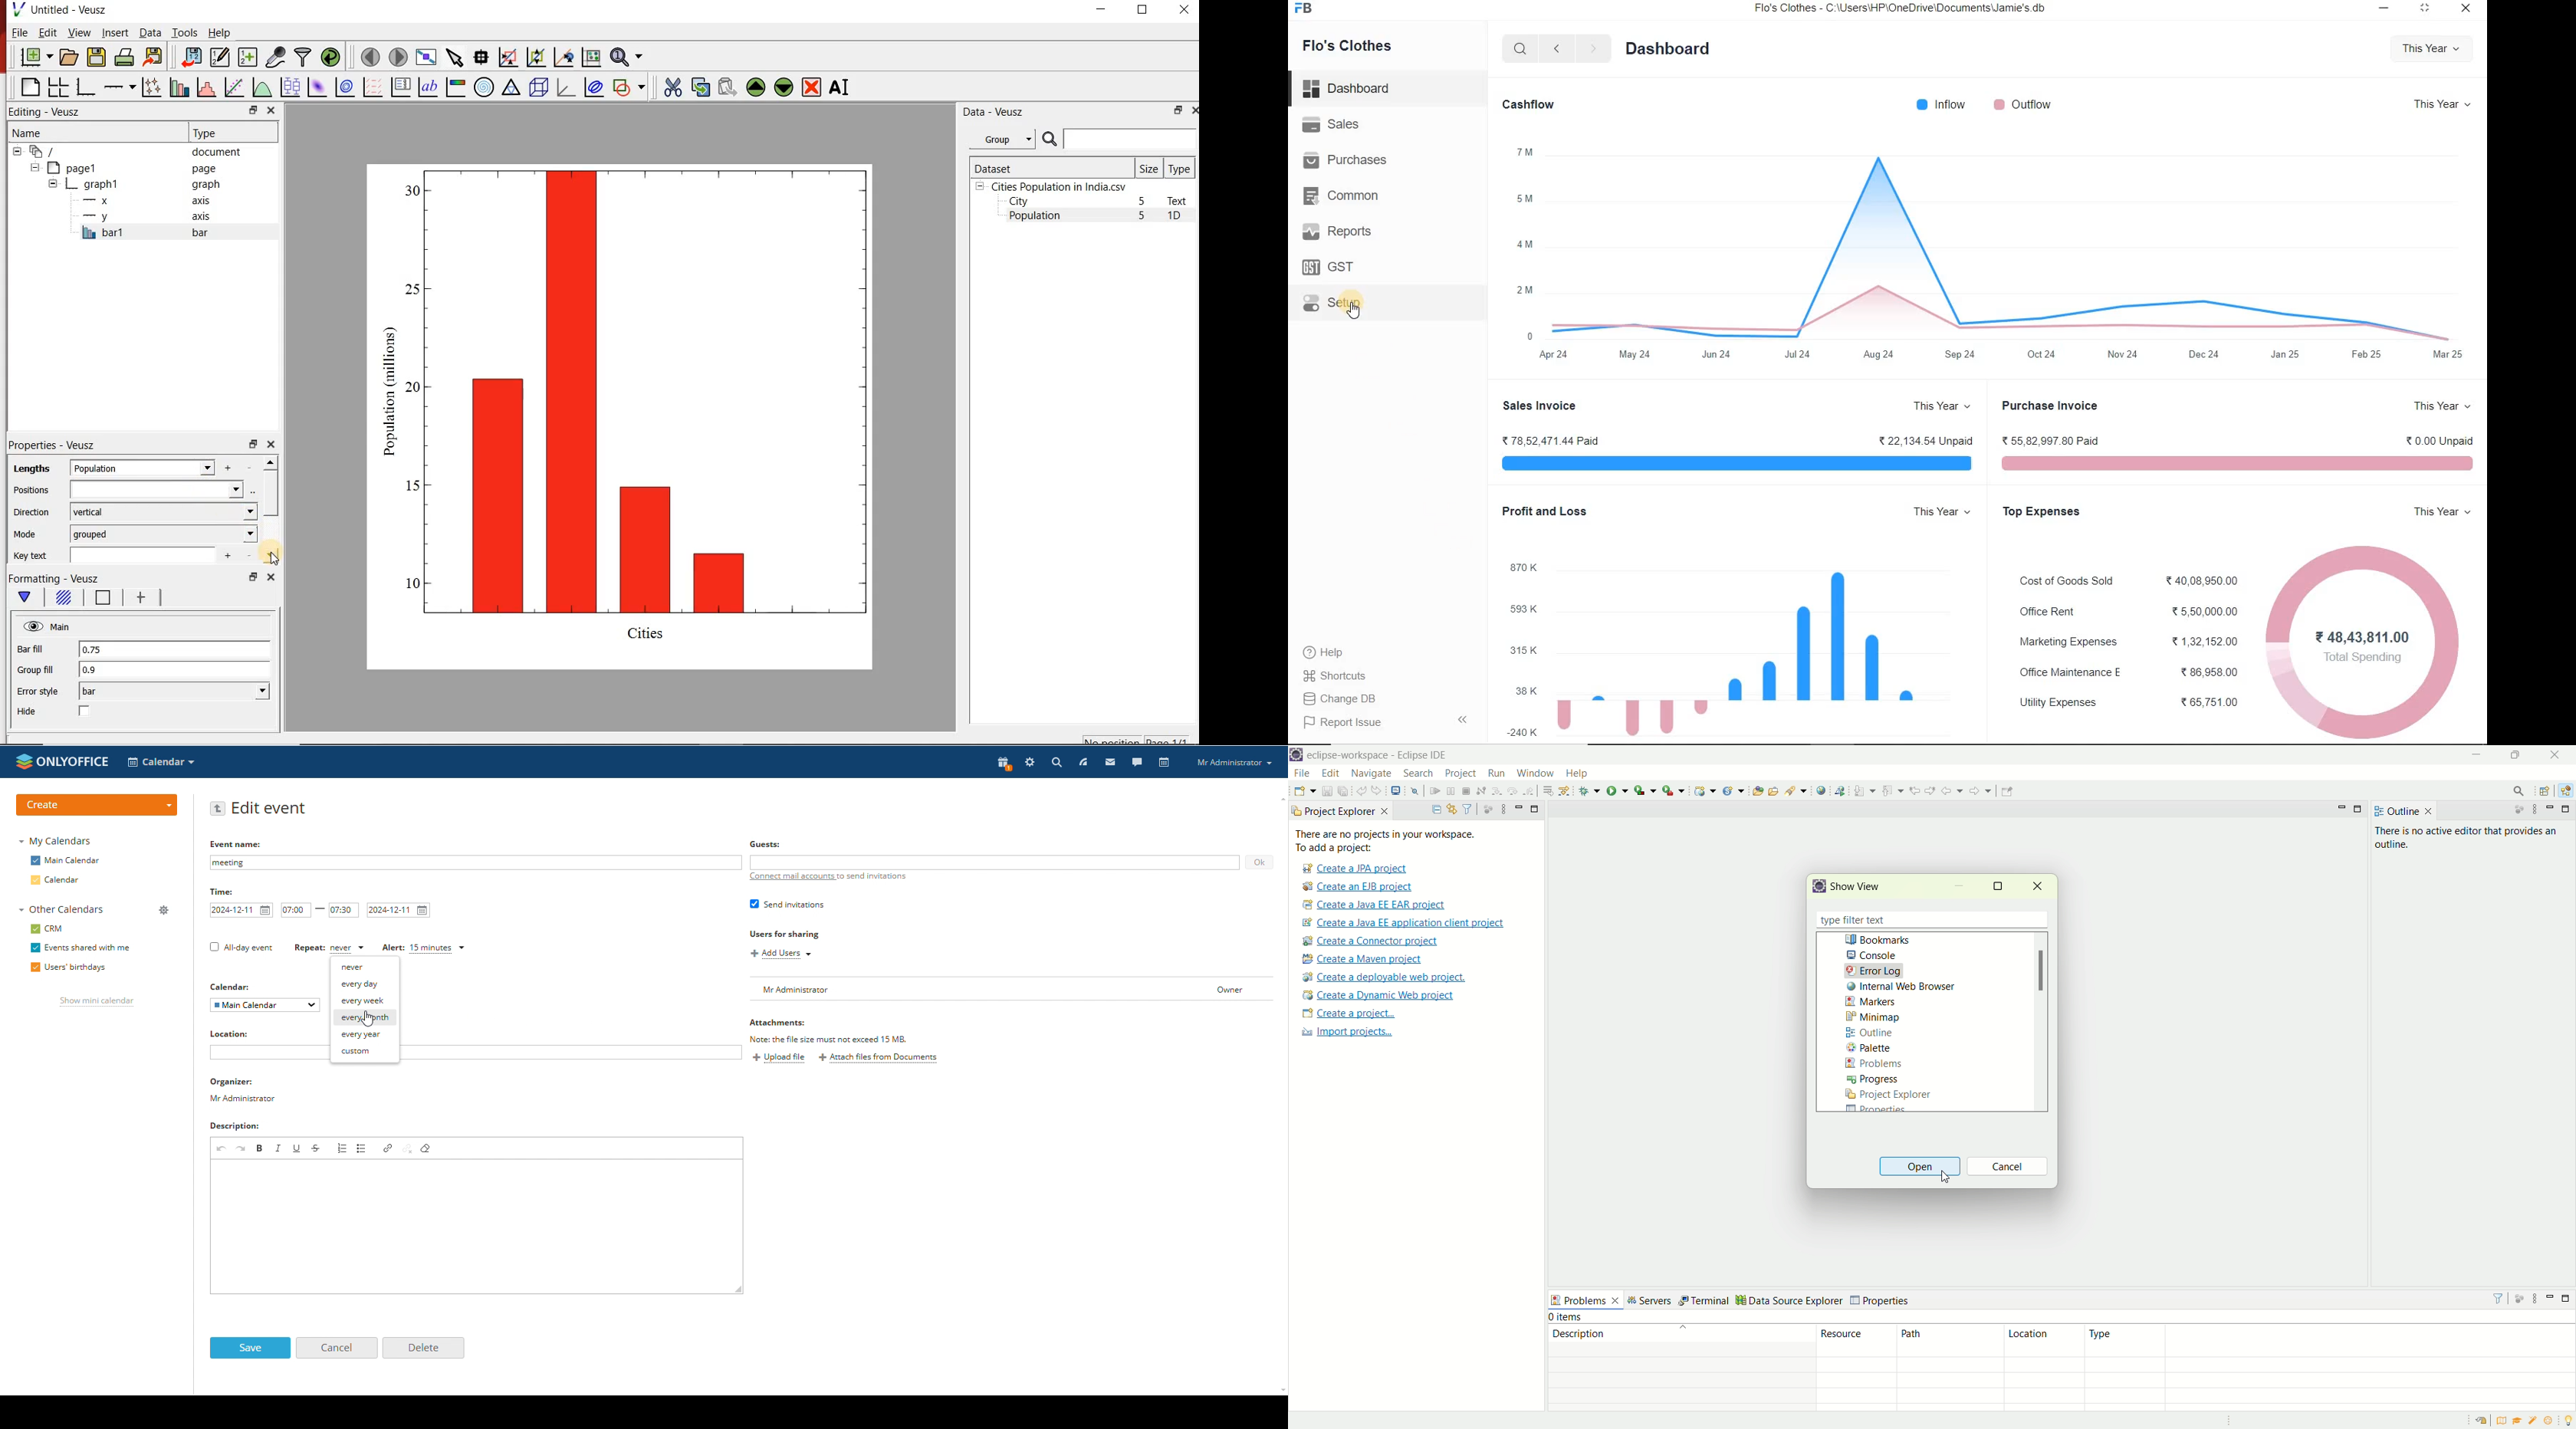 The image size is (2576, 1456). What do you see at coordinates (2520, 1298) in the screenshot?
I see `focus on active task` at bounding box center [2520, 1298].